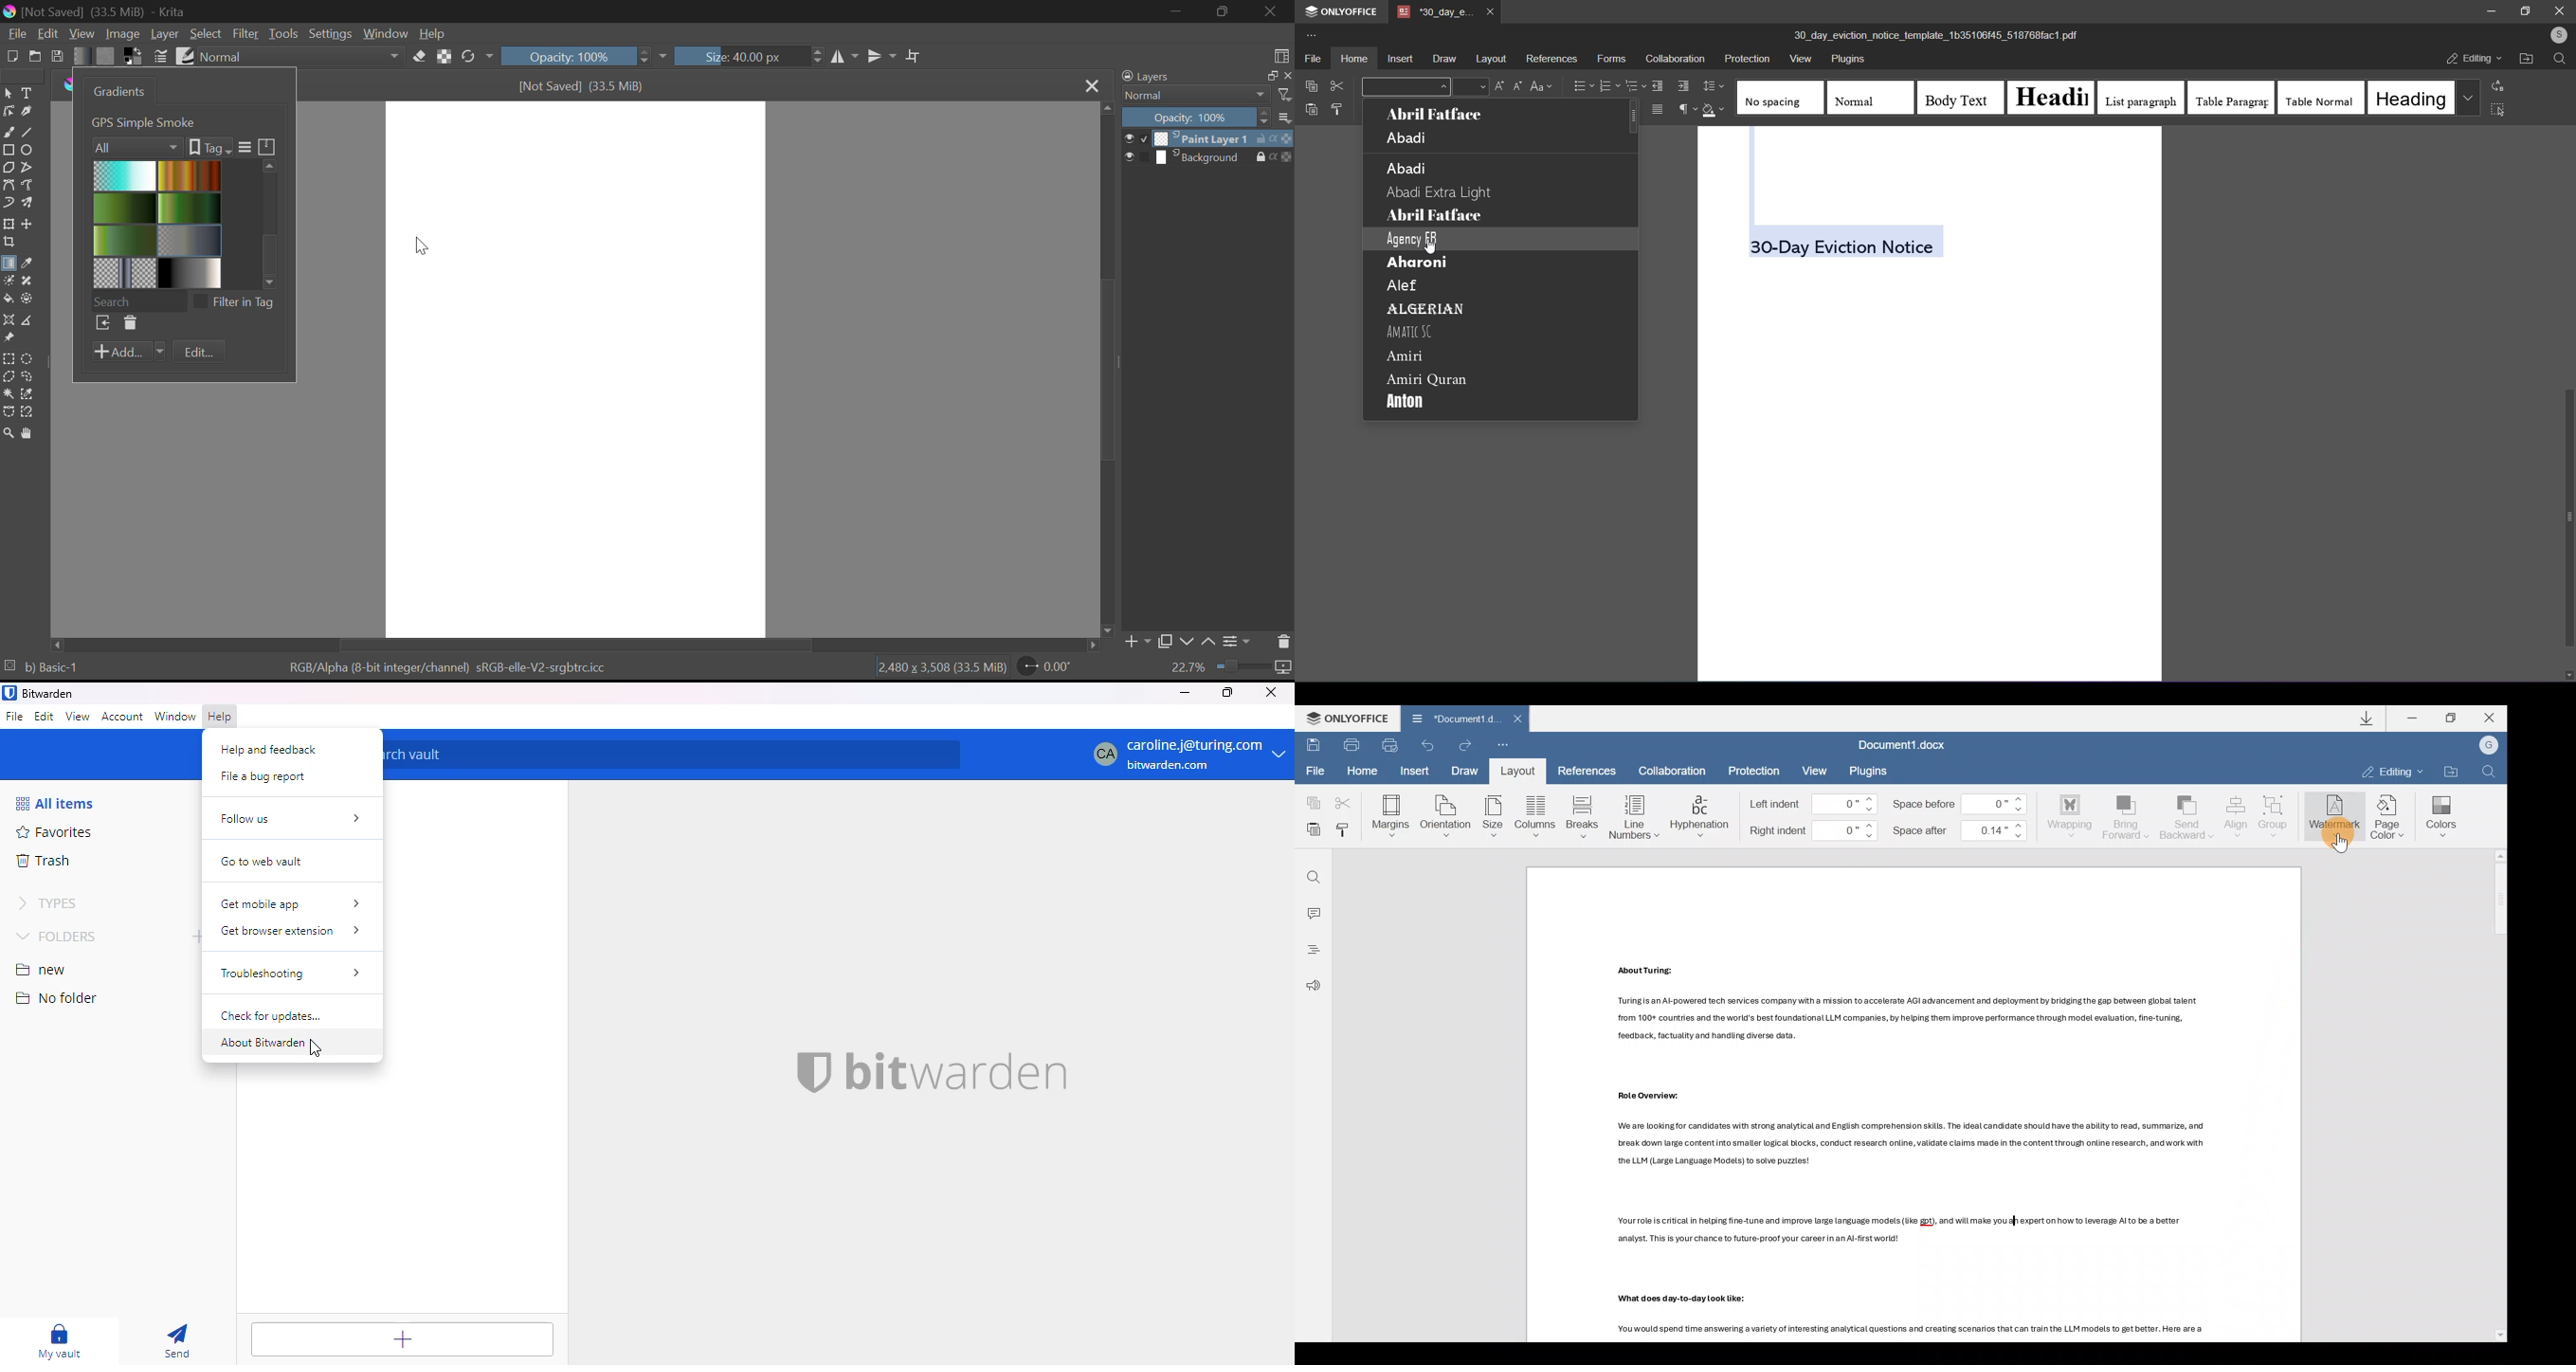 The width and height of the screenshot is (2576, 1372). I want to click on Go to web vault, so click(266, 863).